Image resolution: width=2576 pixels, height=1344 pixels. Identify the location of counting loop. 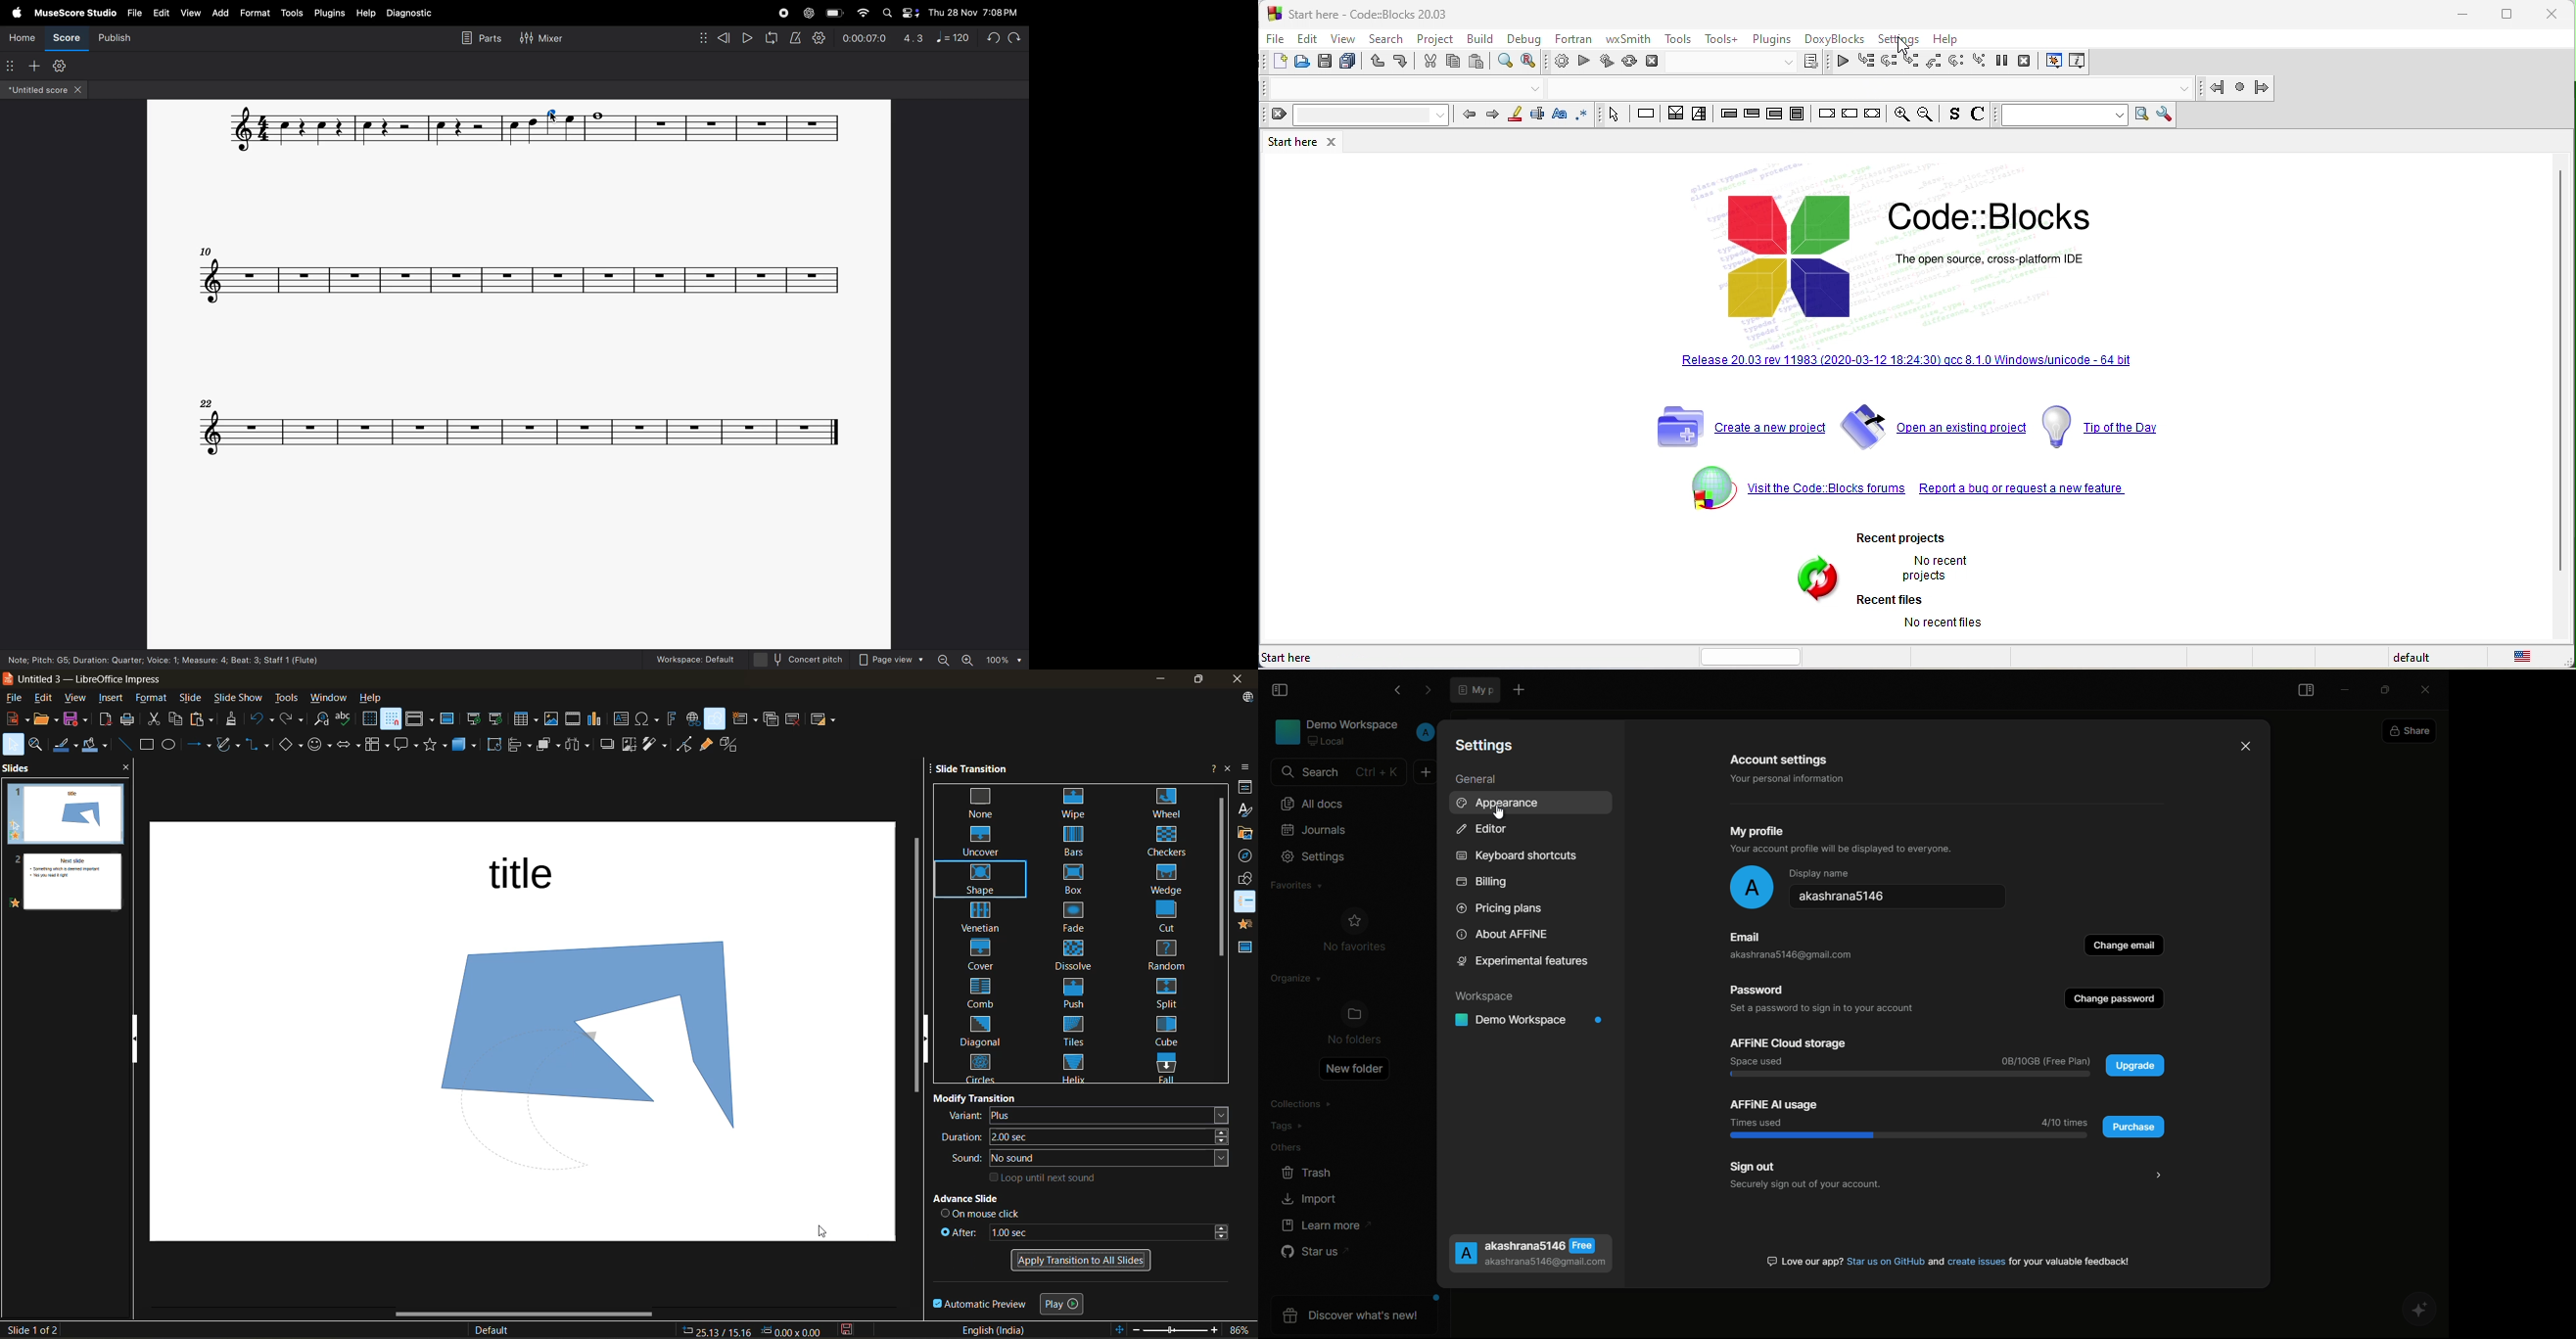
(1776, 115).